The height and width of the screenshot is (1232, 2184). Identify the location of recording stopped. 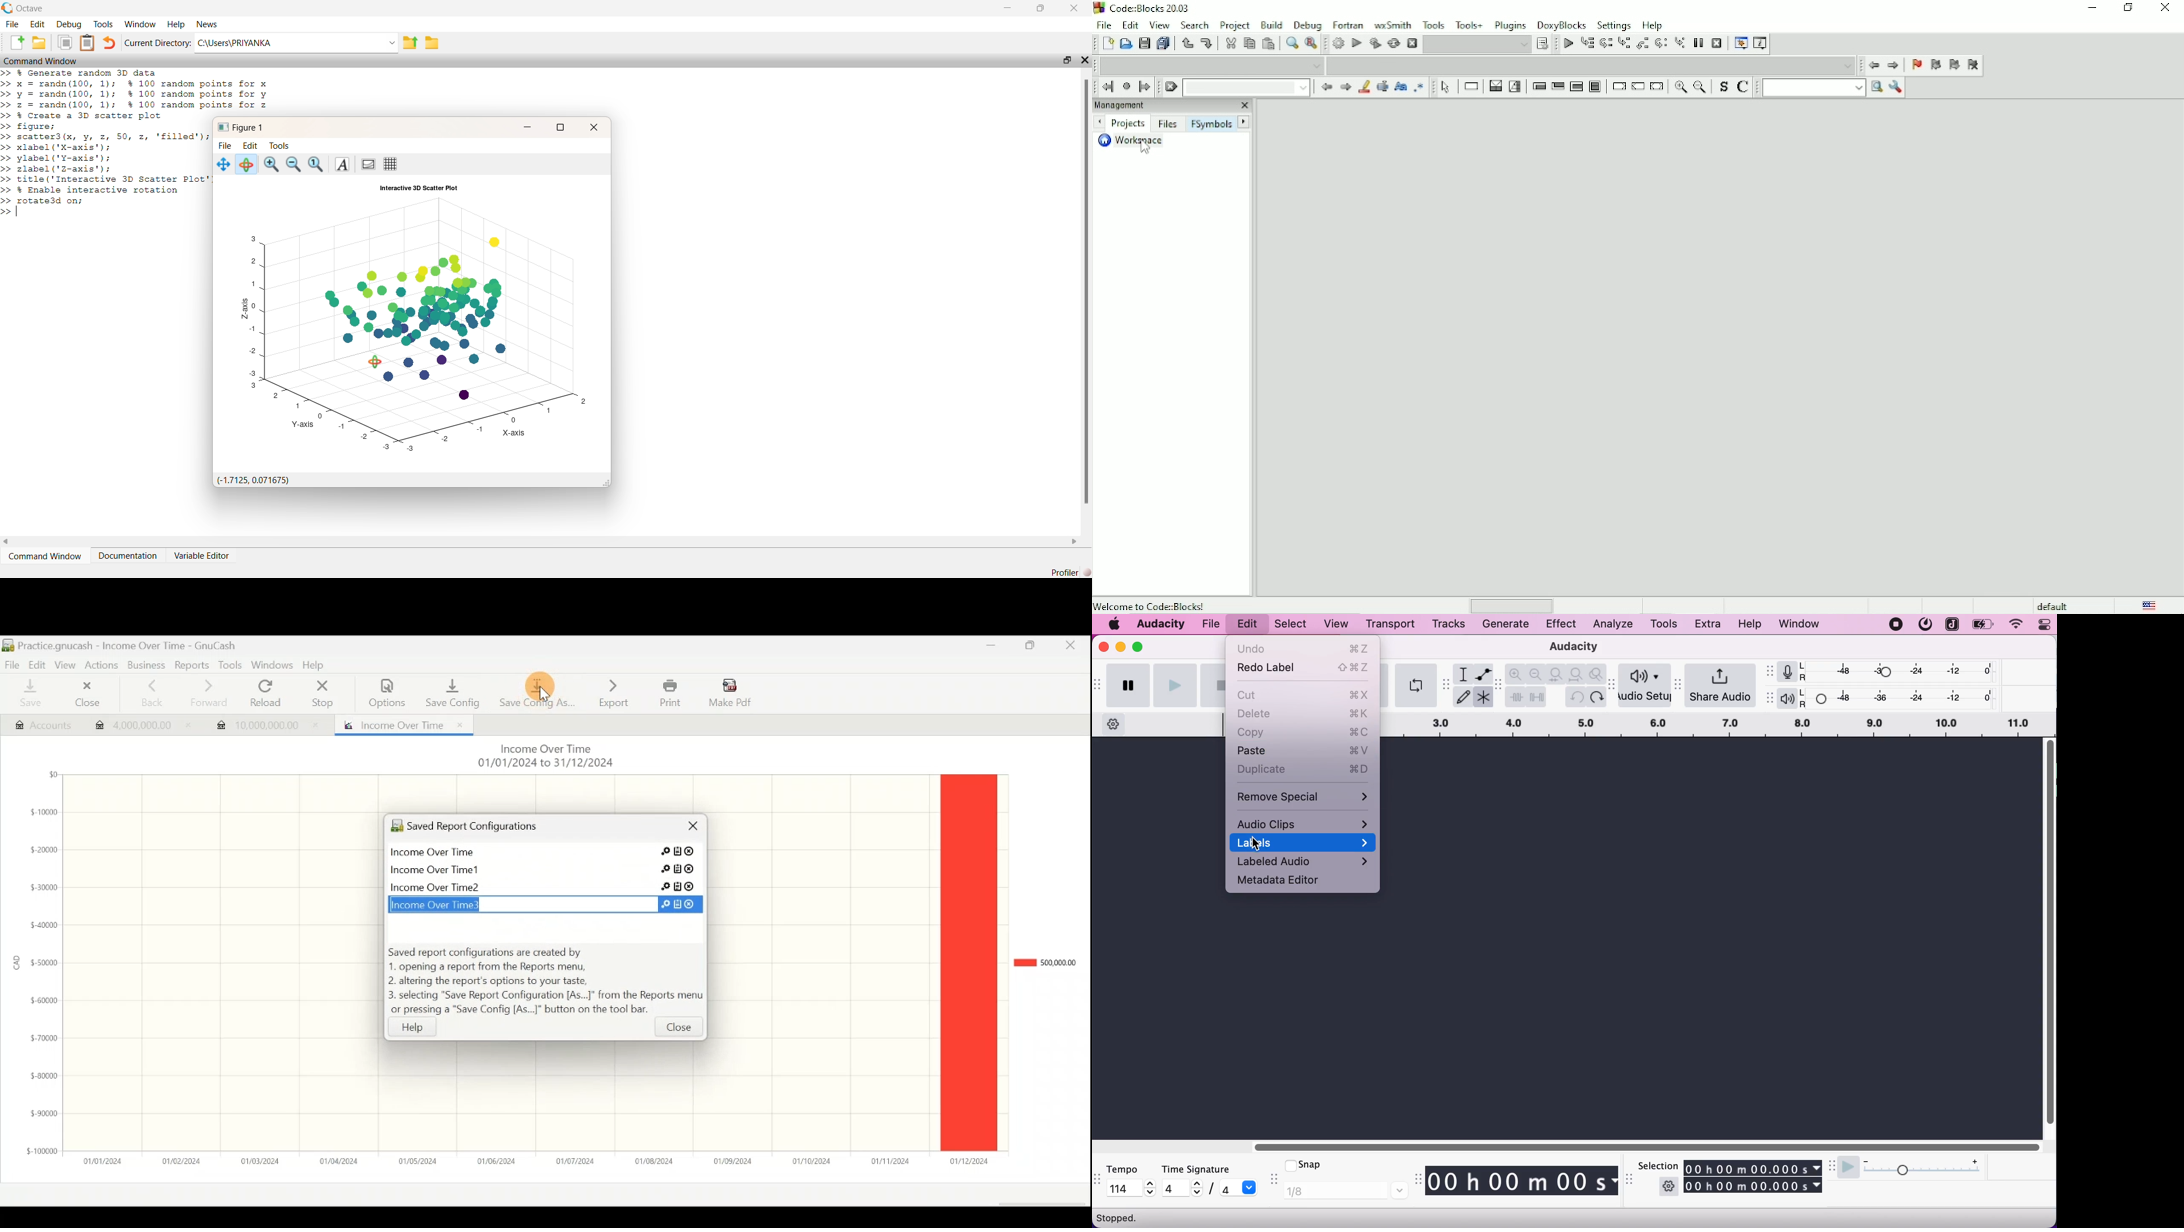
(1897, 624).